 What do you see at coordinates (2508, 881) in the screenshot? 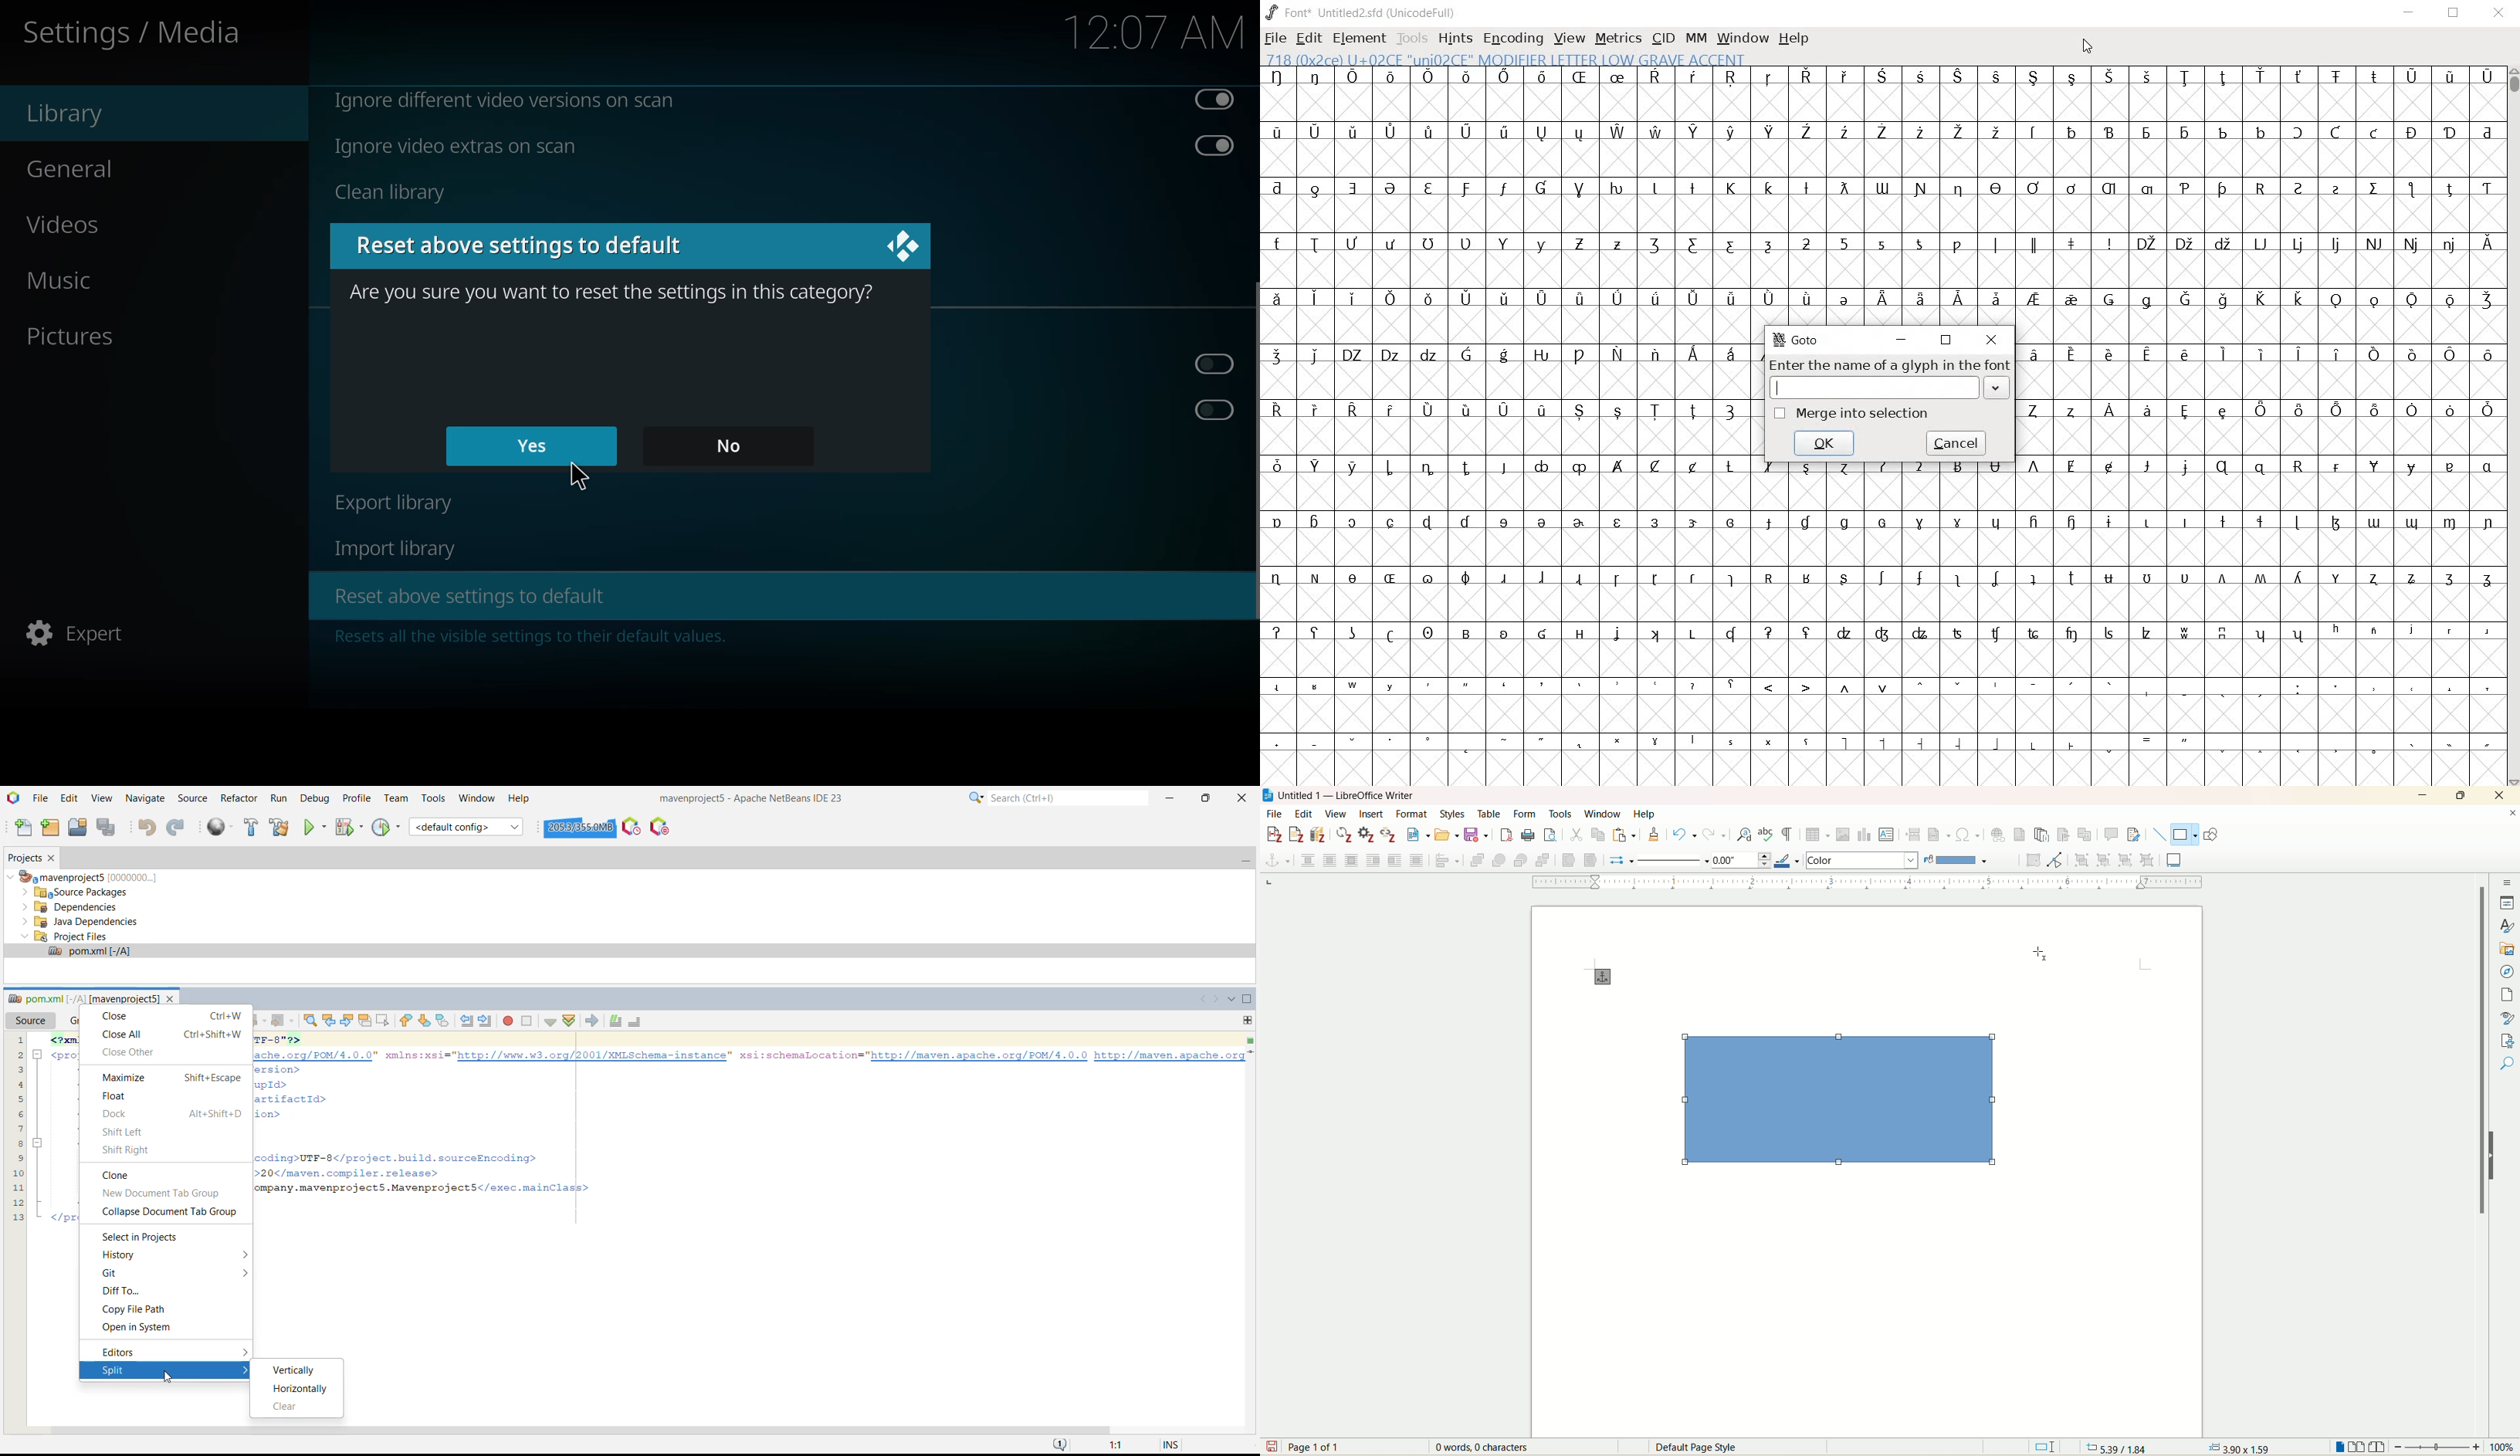
I see `sidebar settings` at bounding box center [2508, 881].